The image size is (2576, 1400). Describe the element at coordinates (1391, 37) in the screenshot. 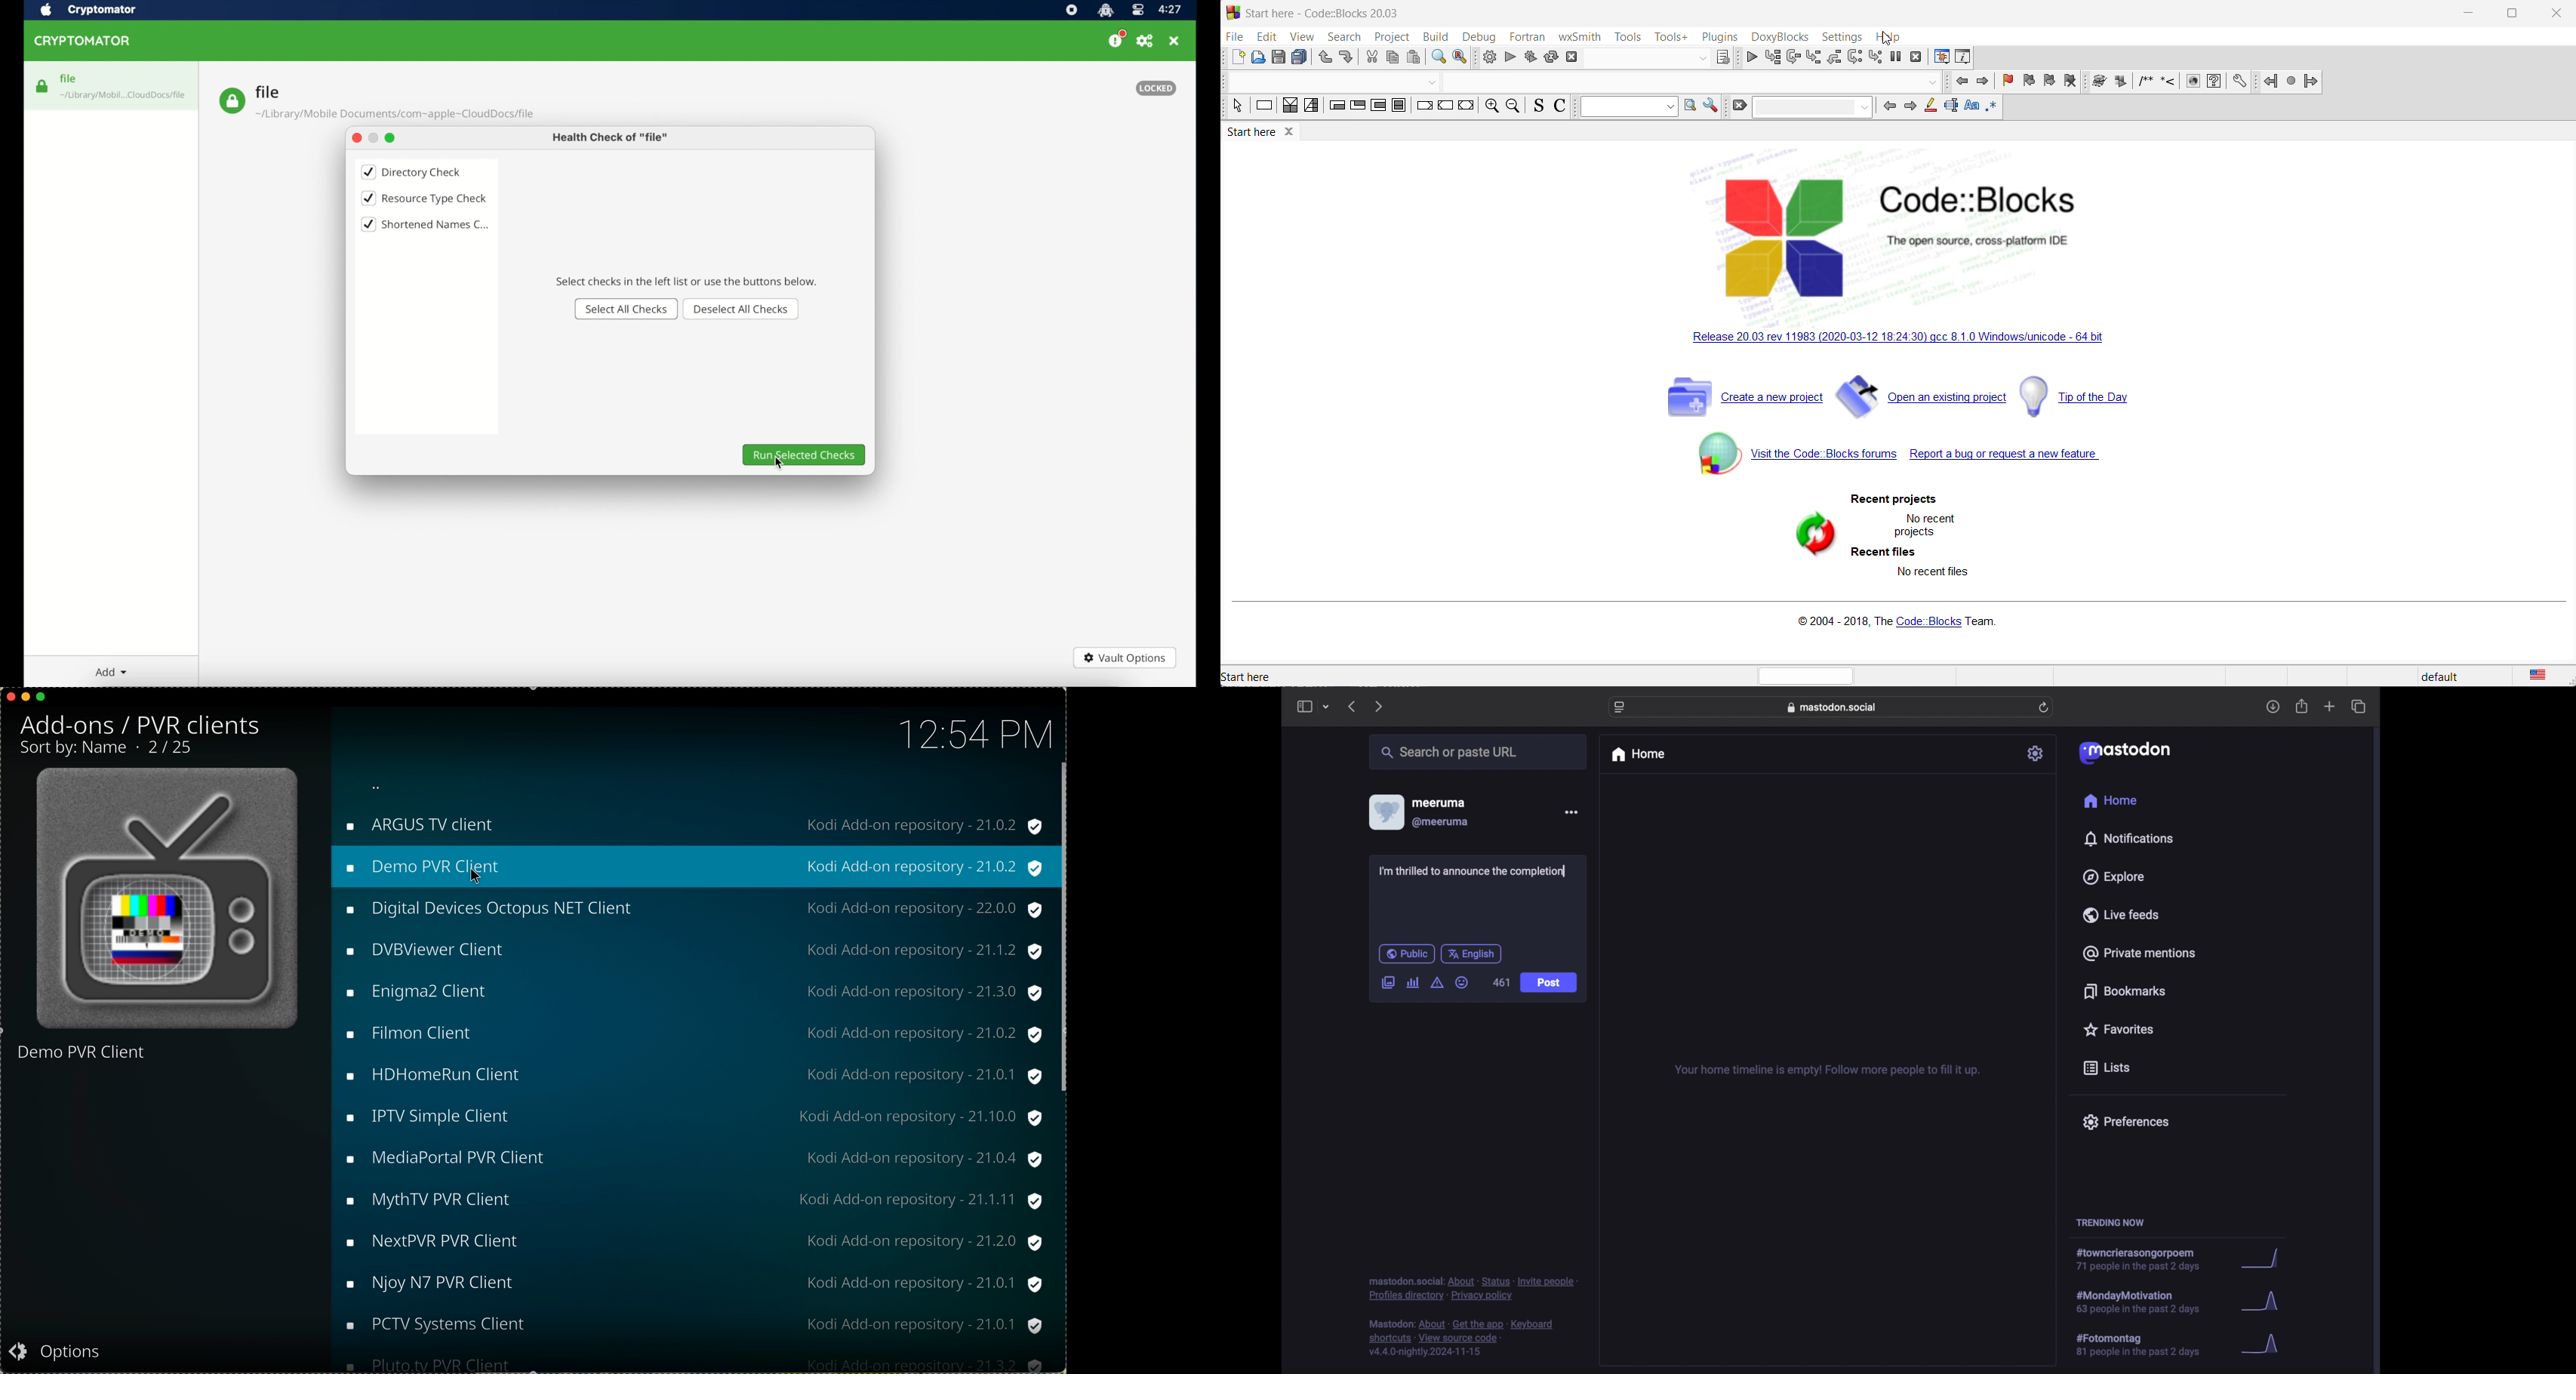

I see `project` at that location.